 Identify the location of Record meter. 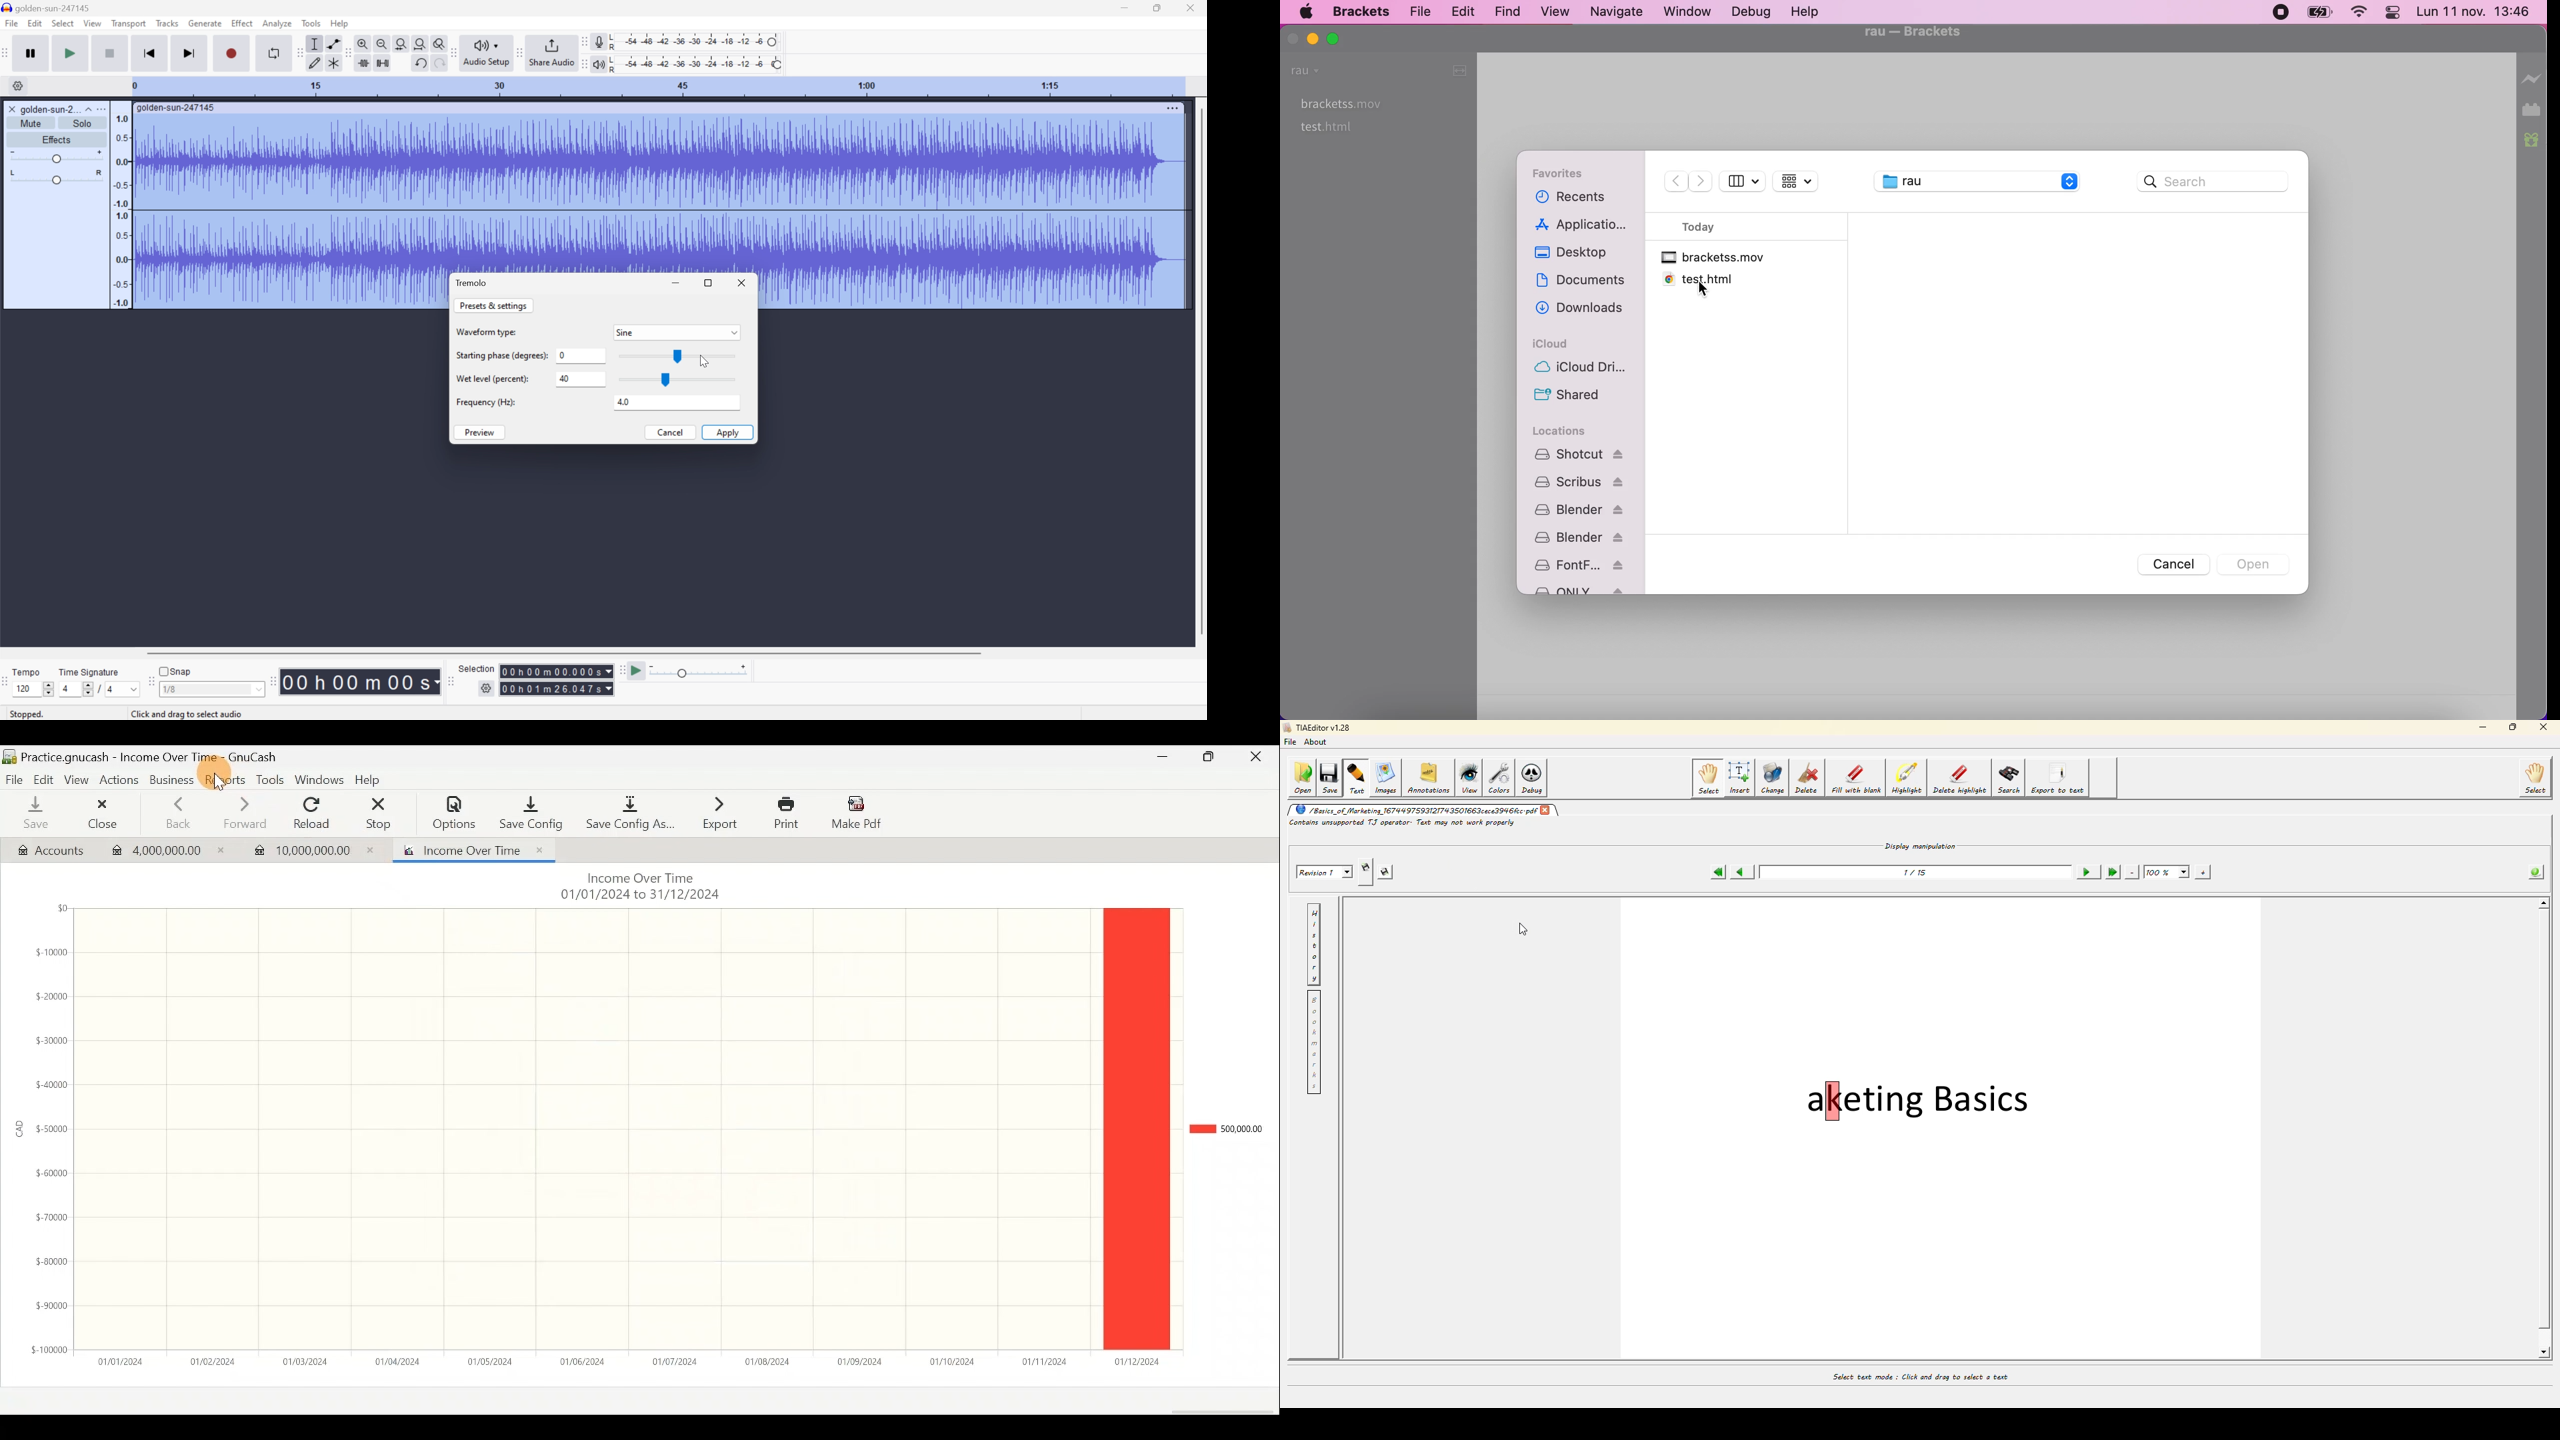
(599, 41).